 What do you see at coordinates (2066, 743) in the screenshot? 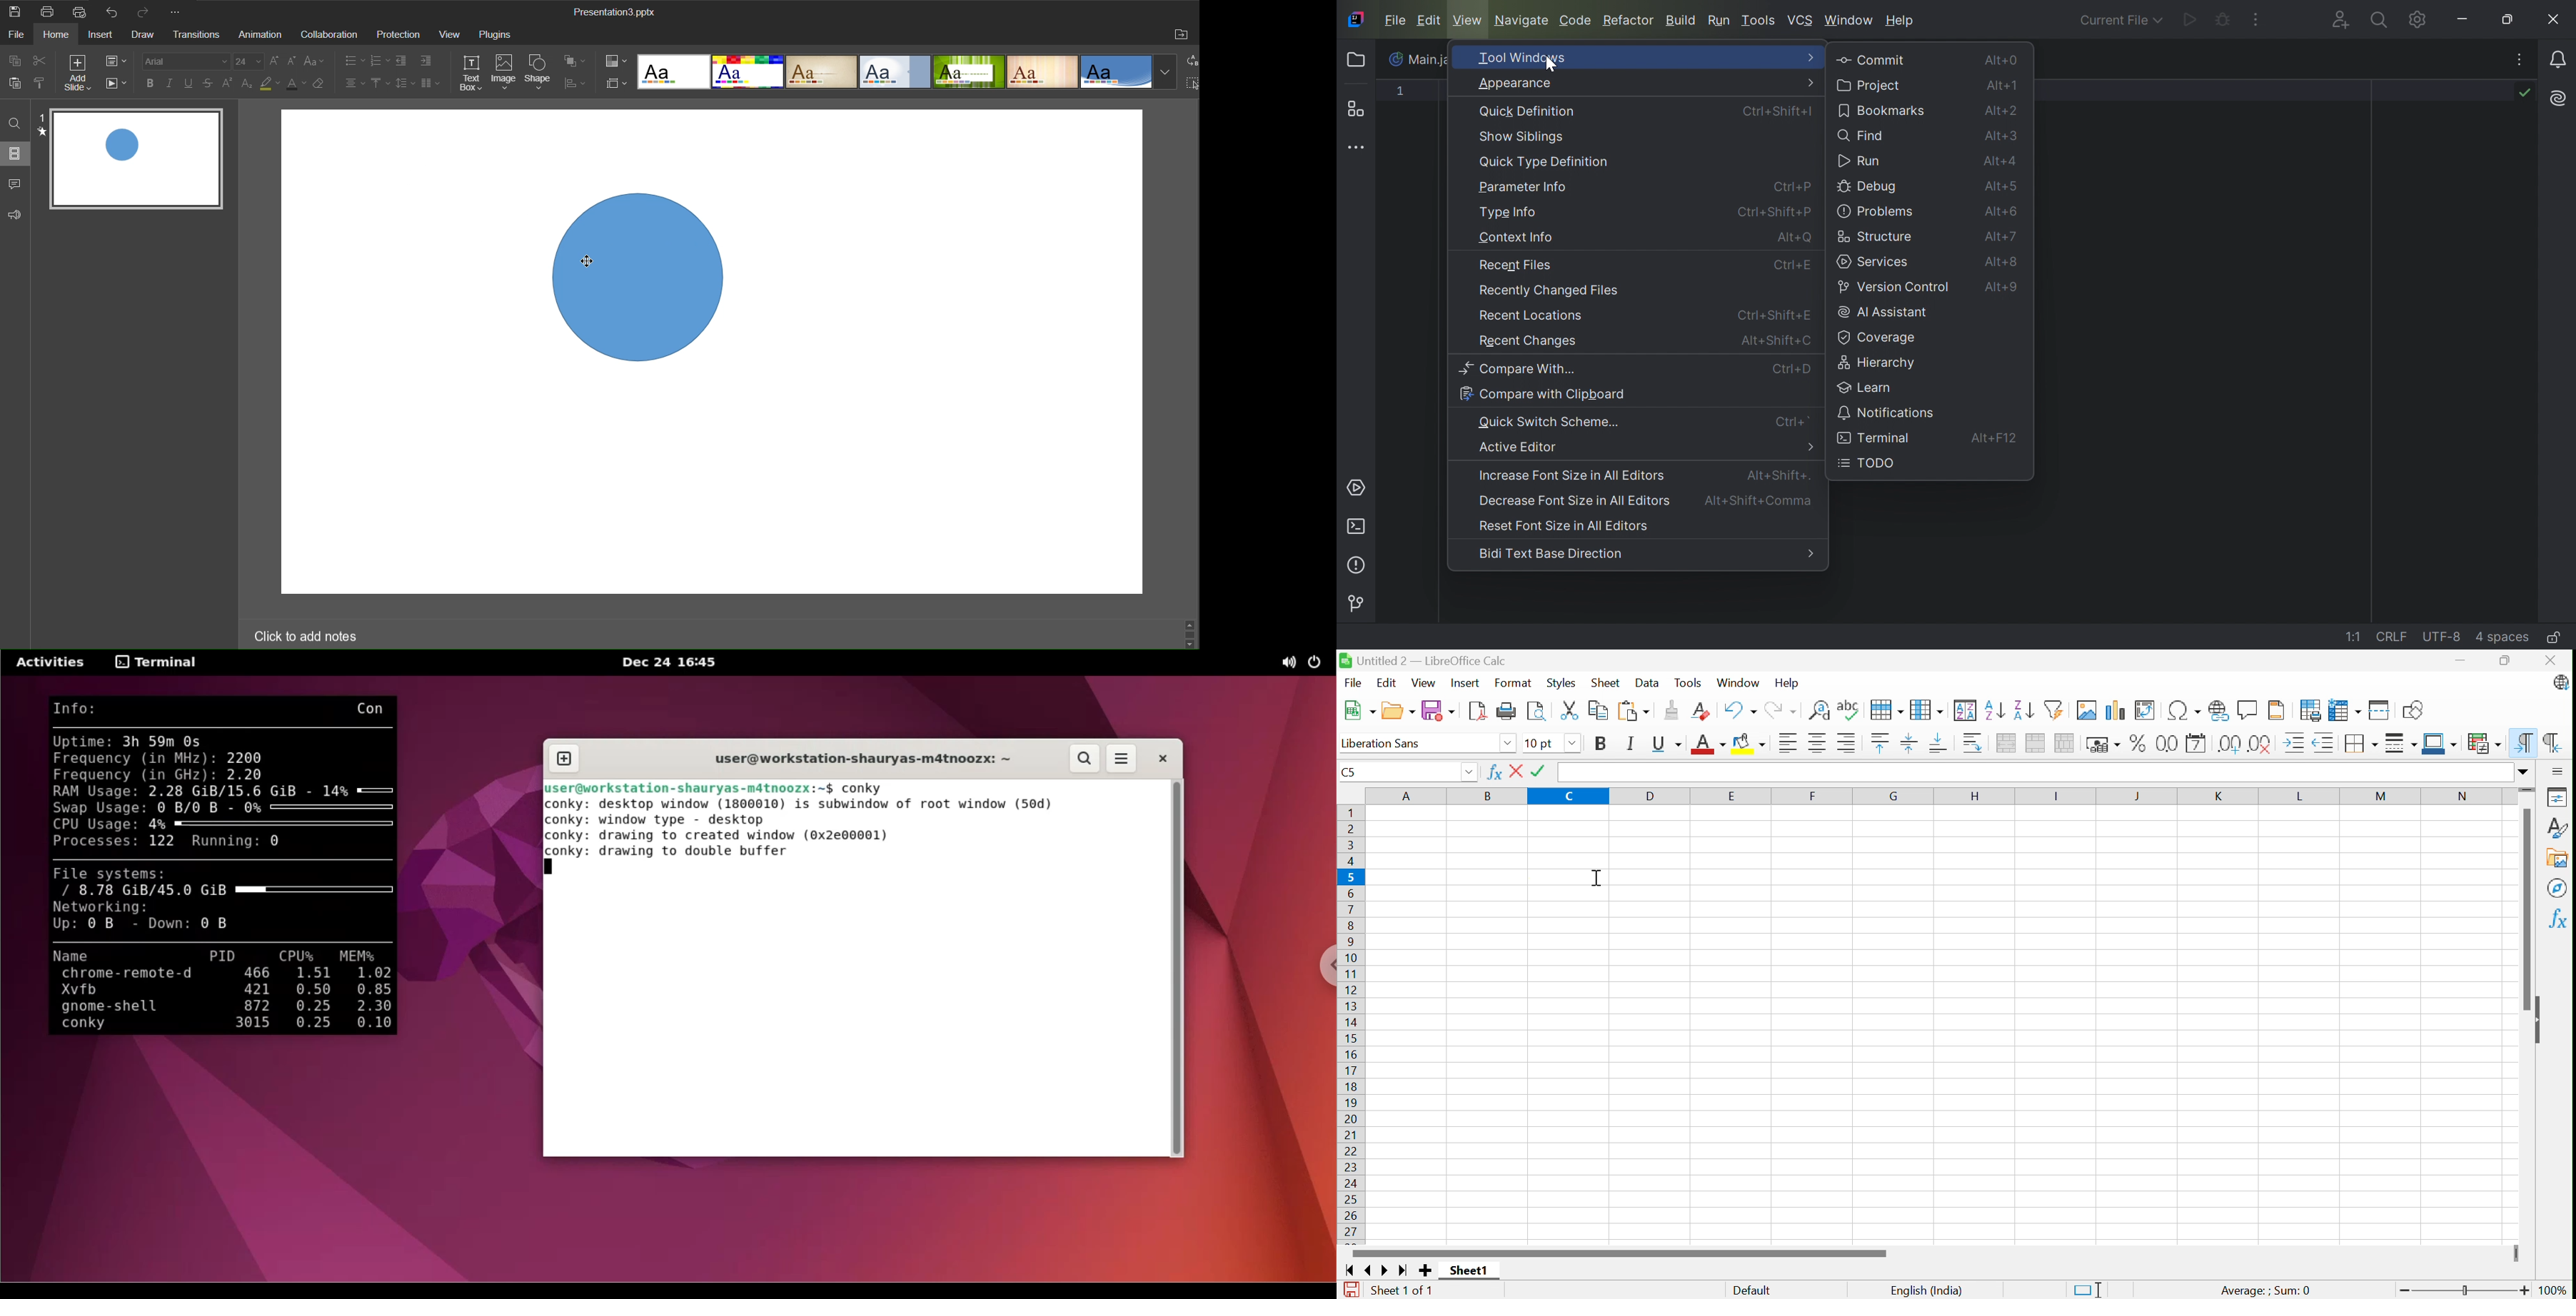
I see `Unmerge cells` at bounding box center [2066, 743].